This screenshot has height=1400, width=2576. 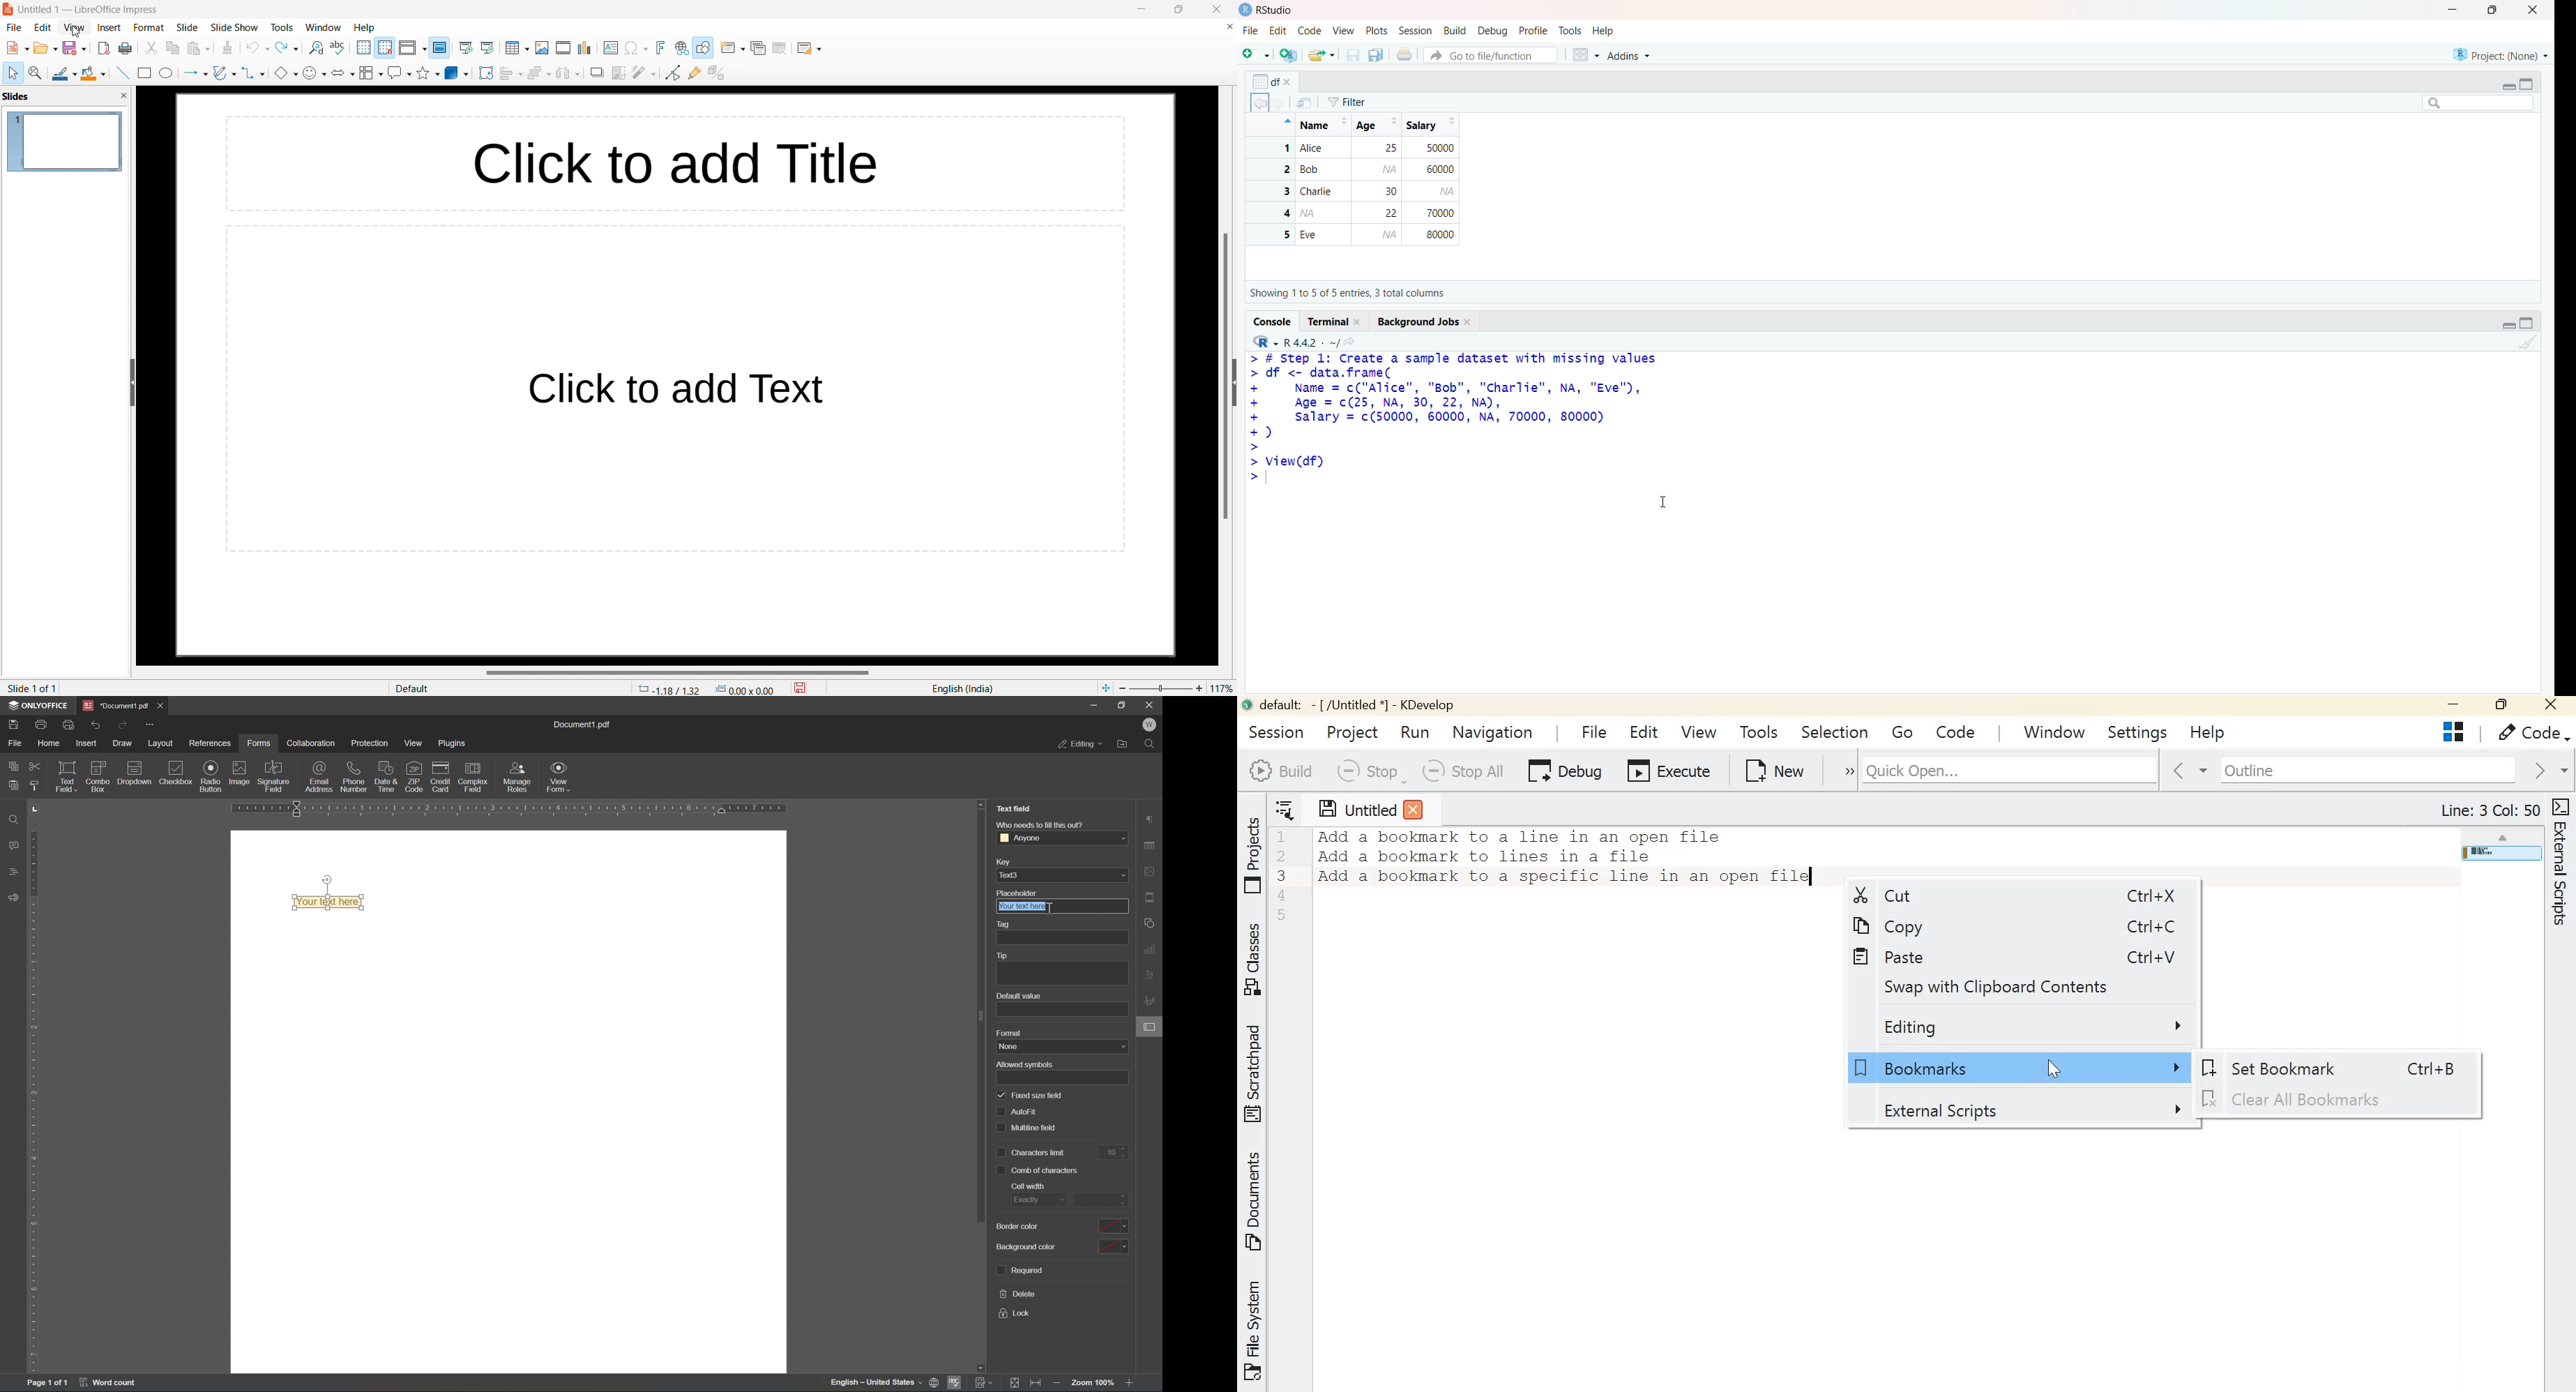 What do you see at coordinates (1352, 56) in the screenshot?
I see `Save current document (Ctrl + S)` at bounding box center [1352, 56].